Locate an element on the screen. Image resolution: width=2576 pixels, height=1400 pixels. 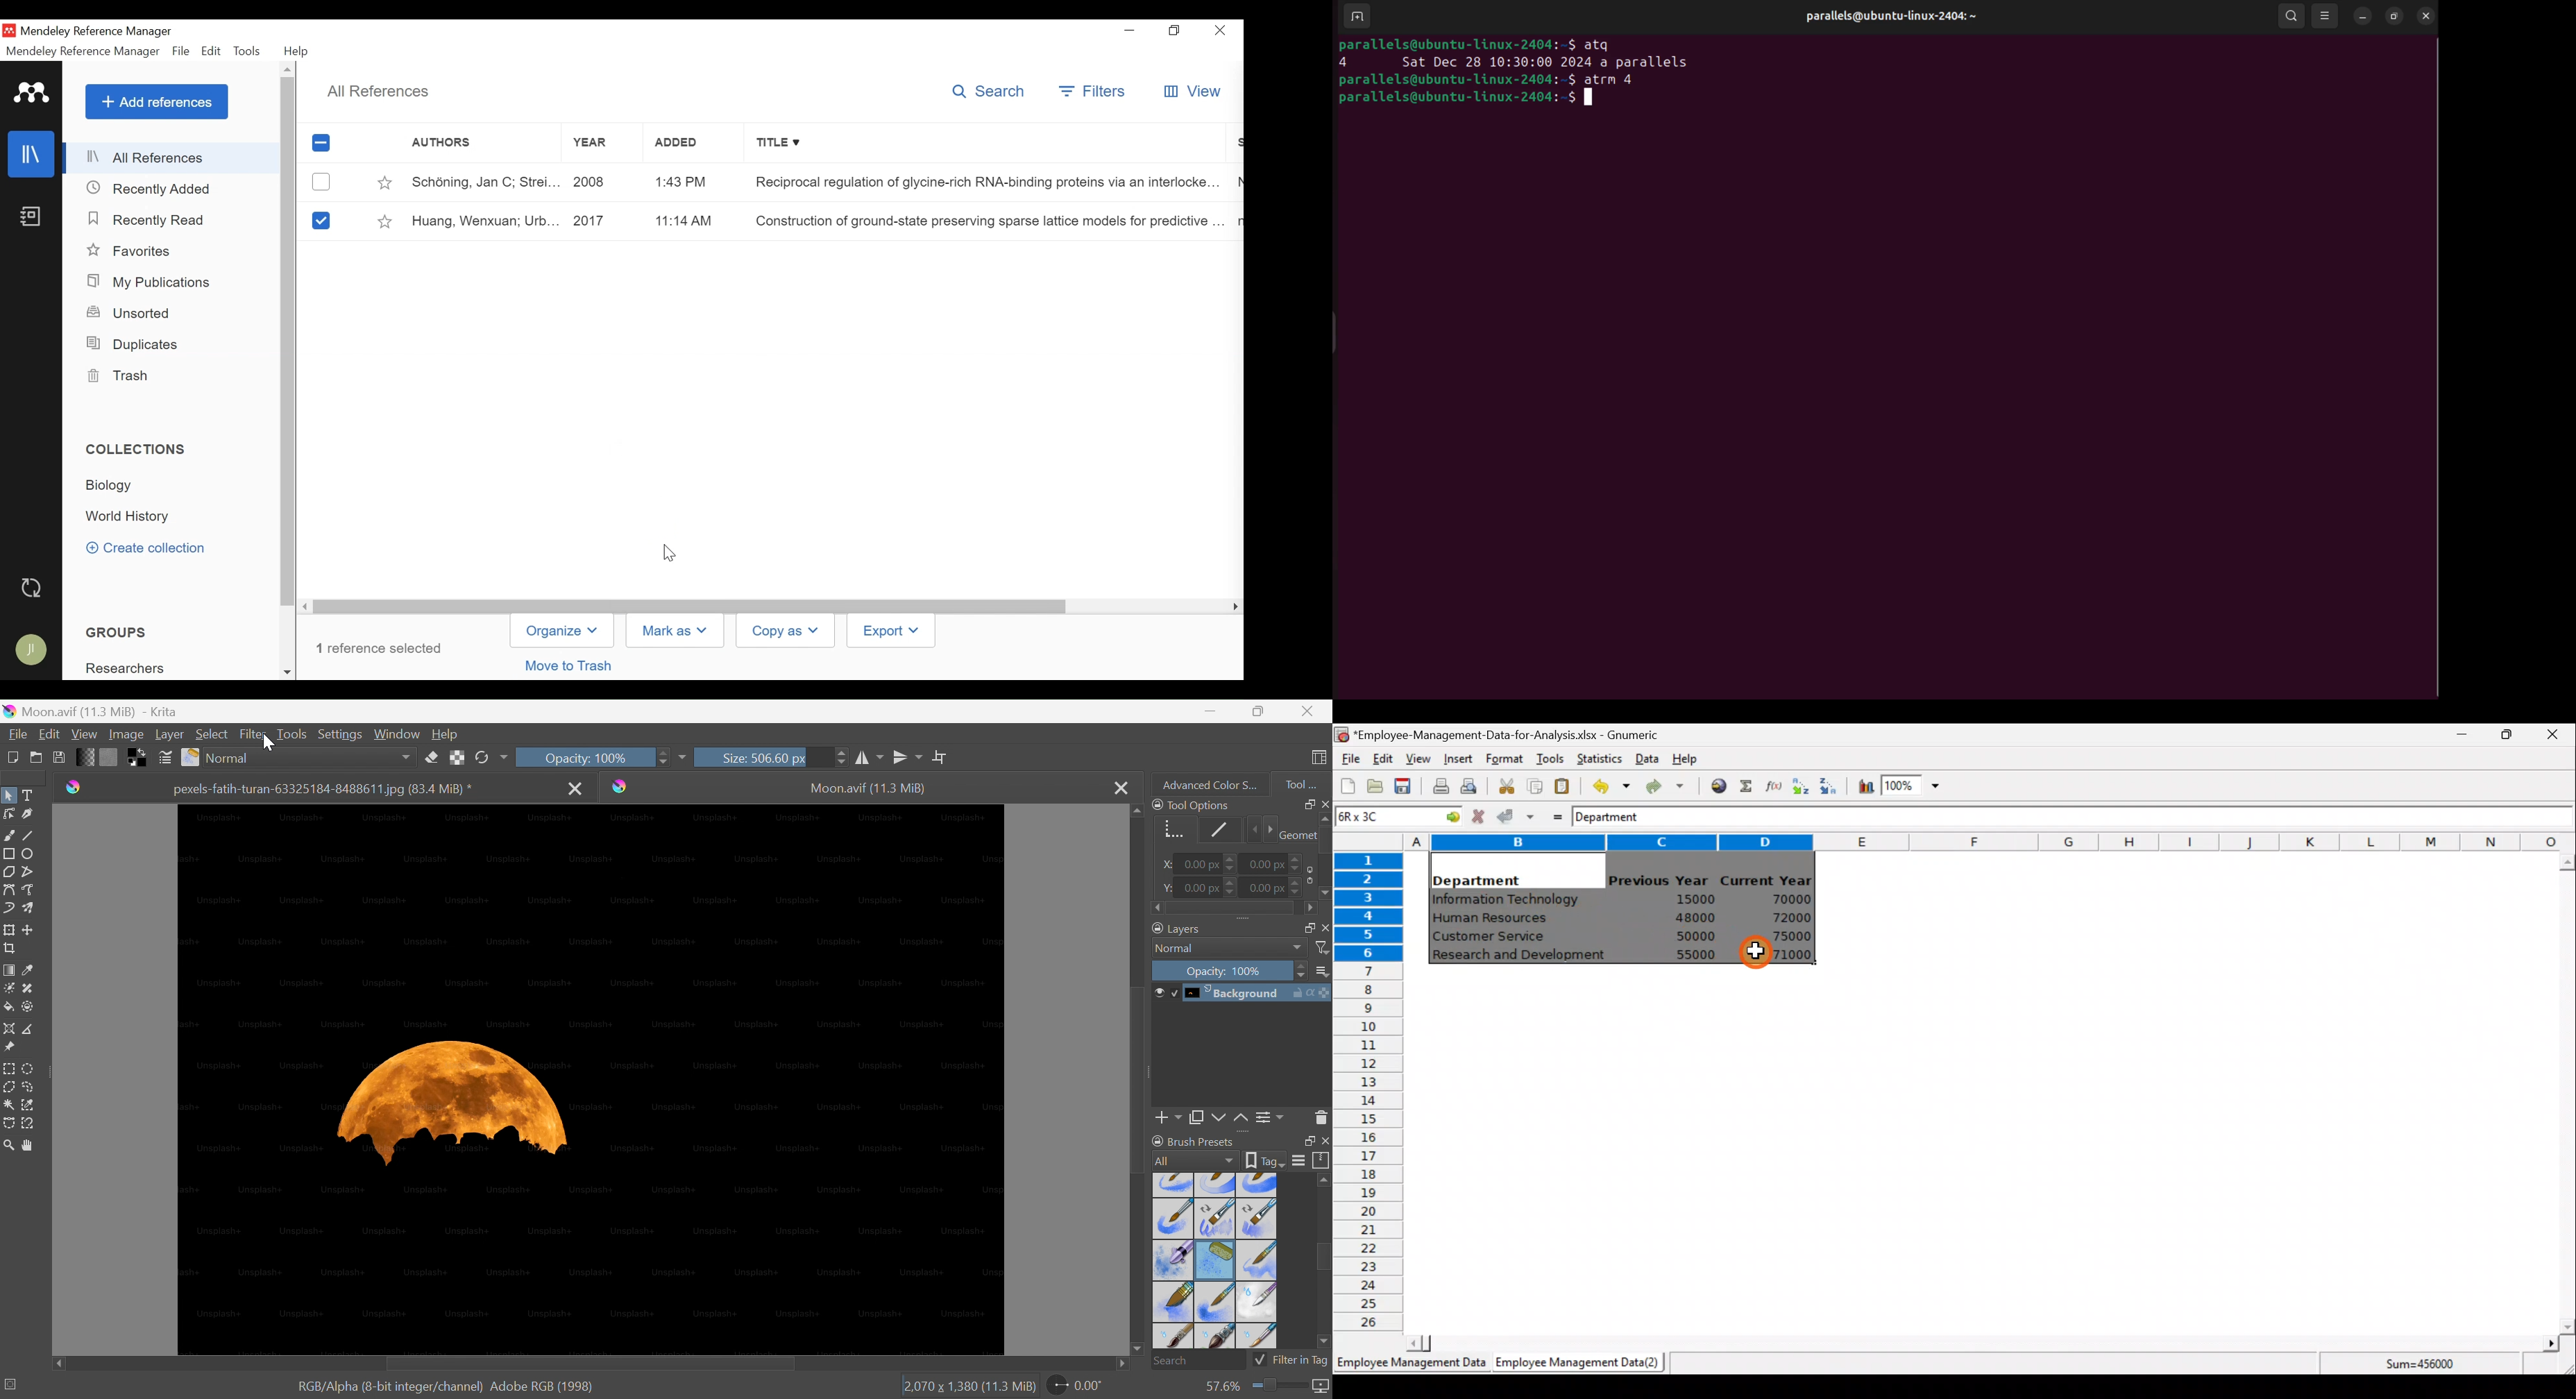
0.00 px is located at coordinates (1278, 888).